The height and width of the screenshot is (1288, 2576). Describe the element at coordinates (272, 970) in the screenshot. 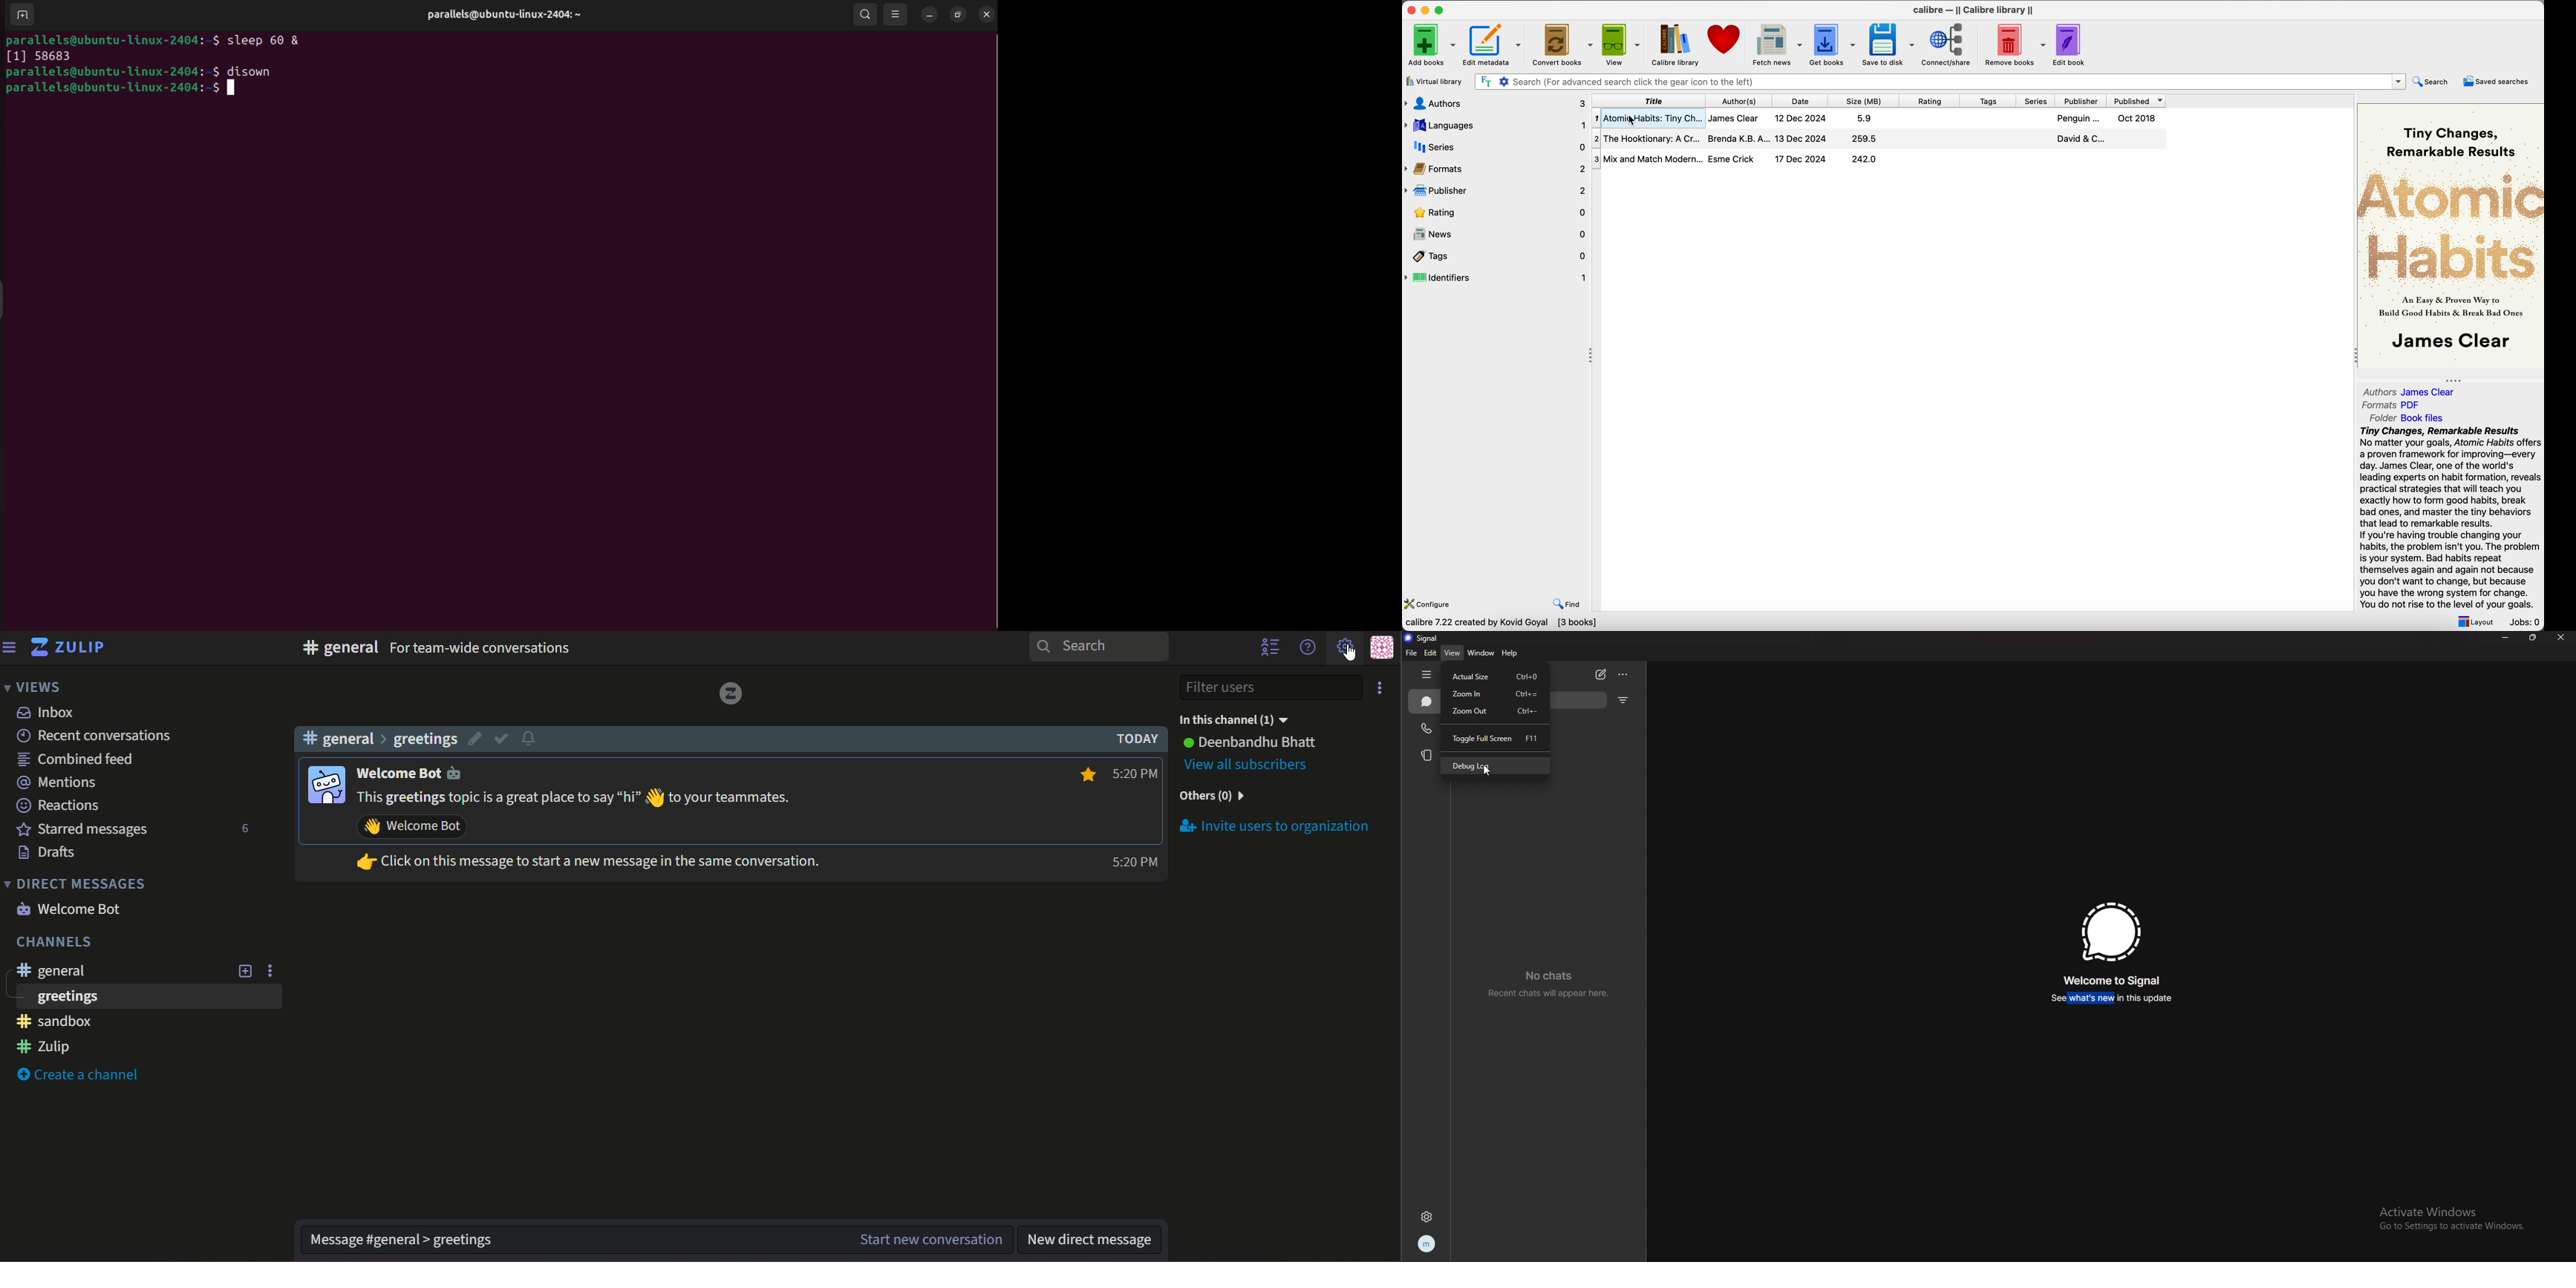

I see `options ` at that location.